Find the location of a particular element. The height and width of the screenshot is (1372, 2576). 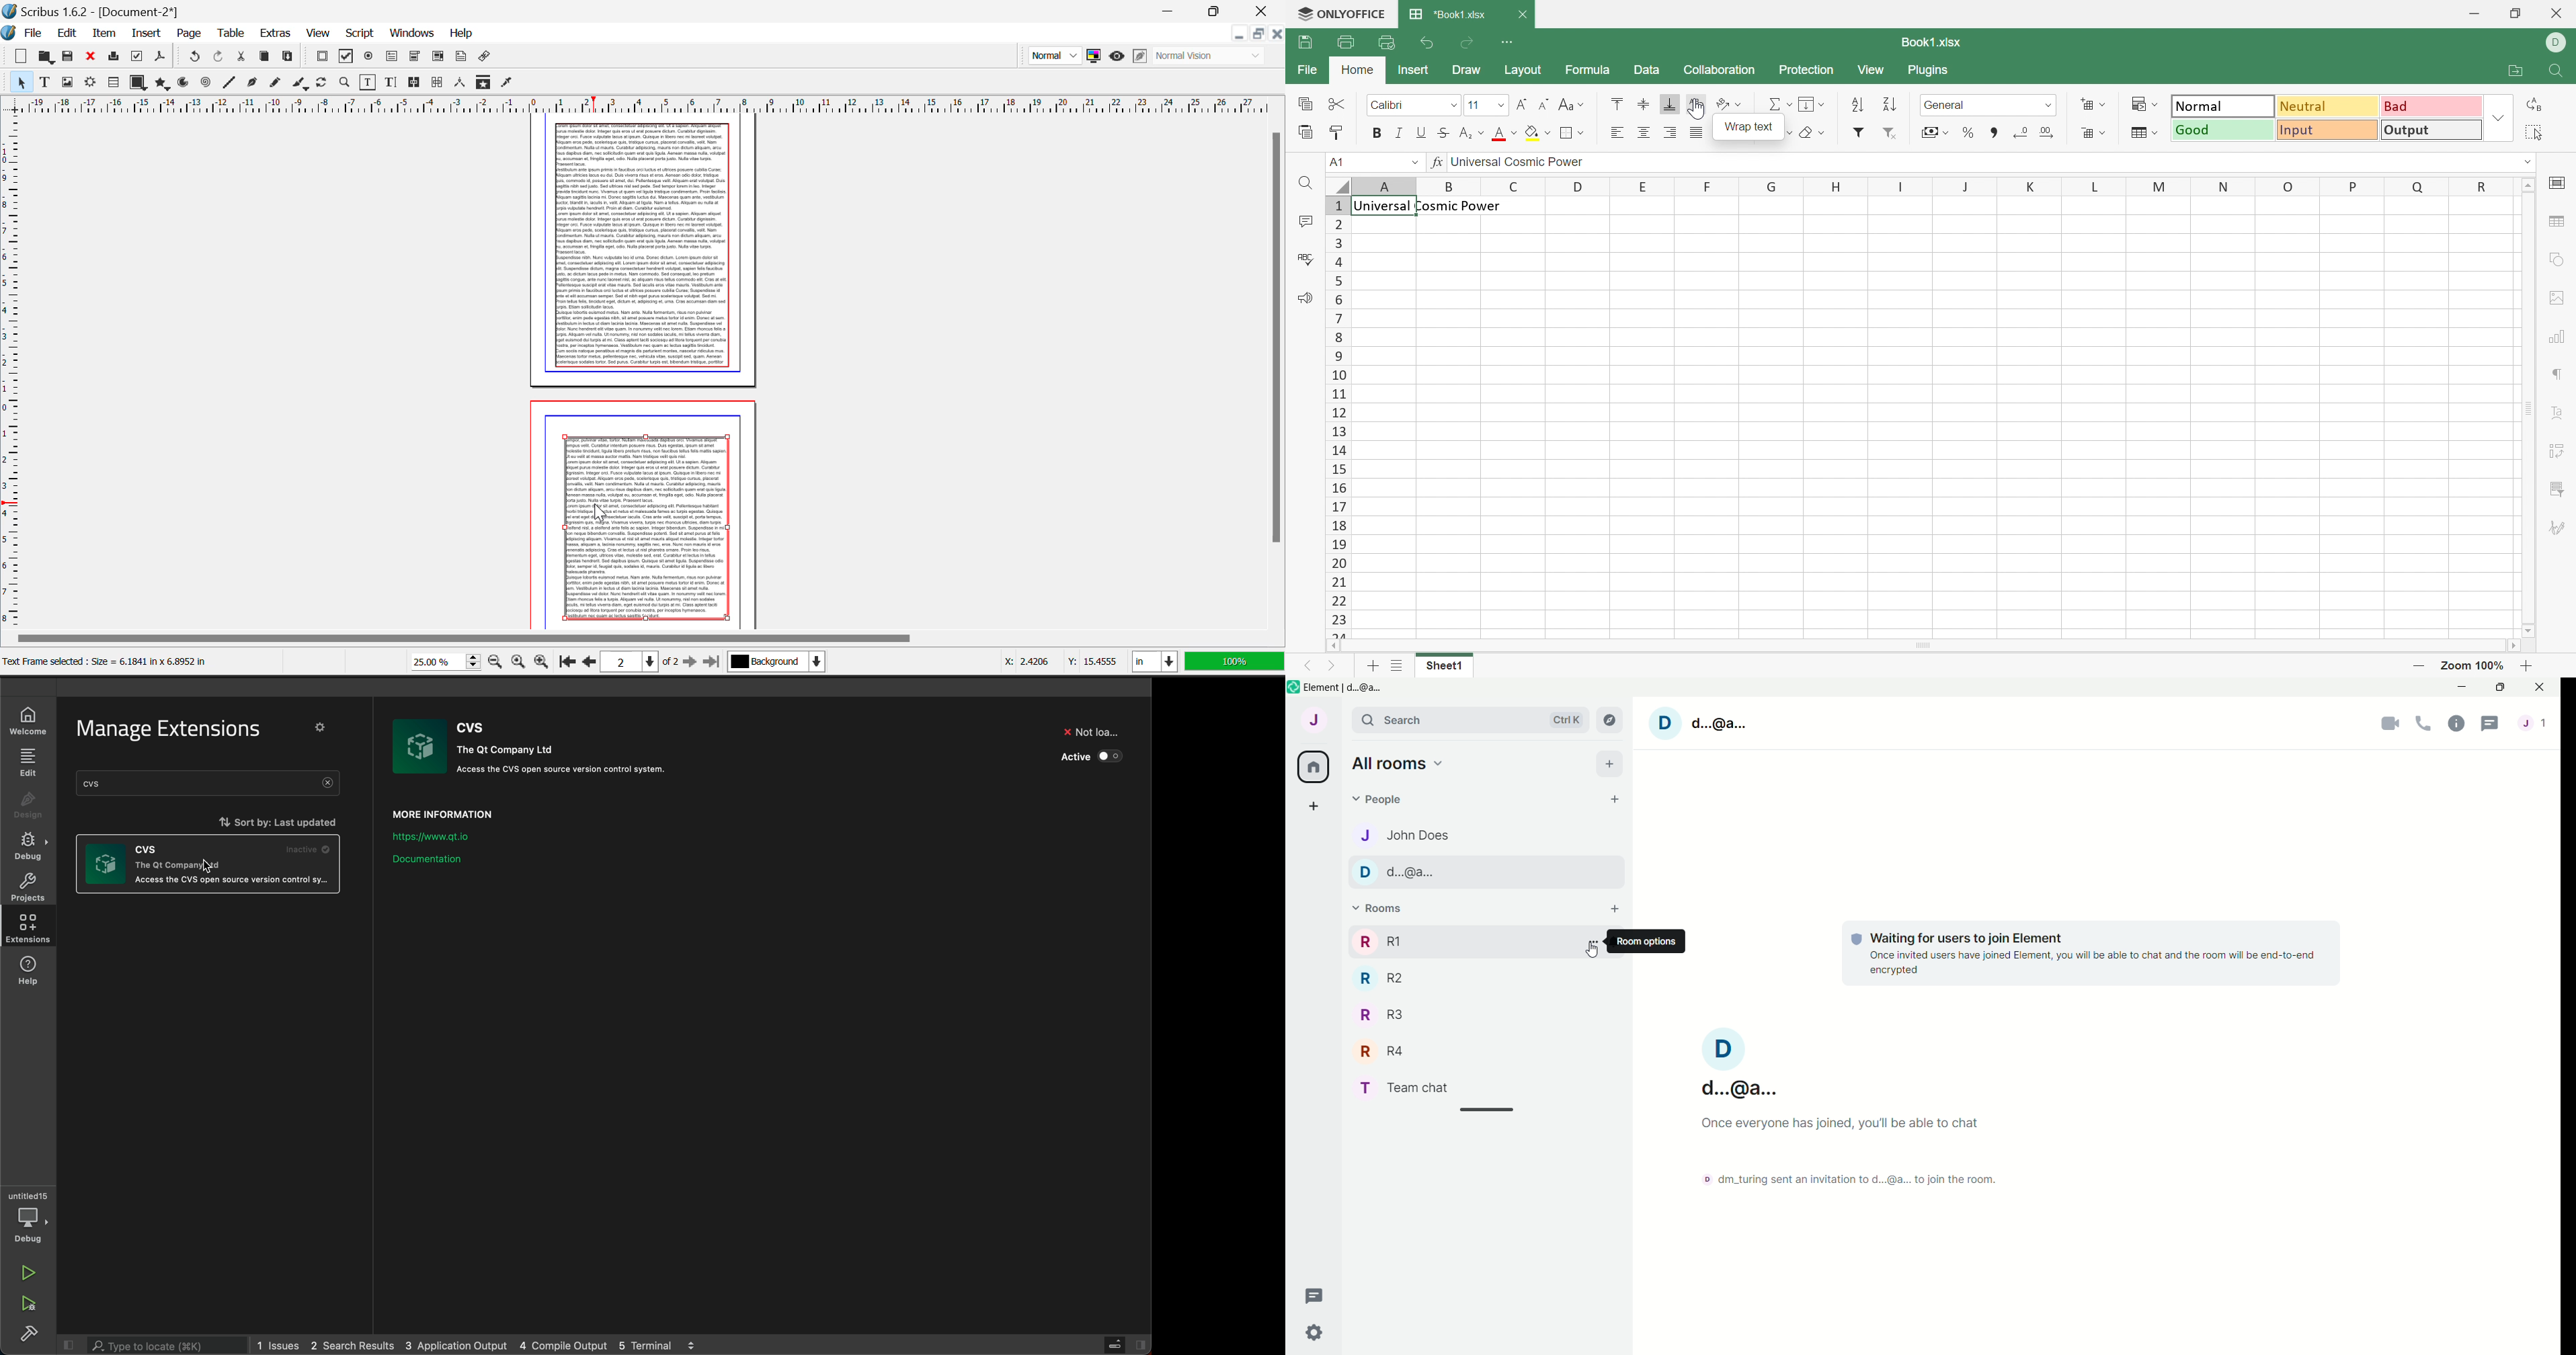

cursor is located at coordinates (210, 867).